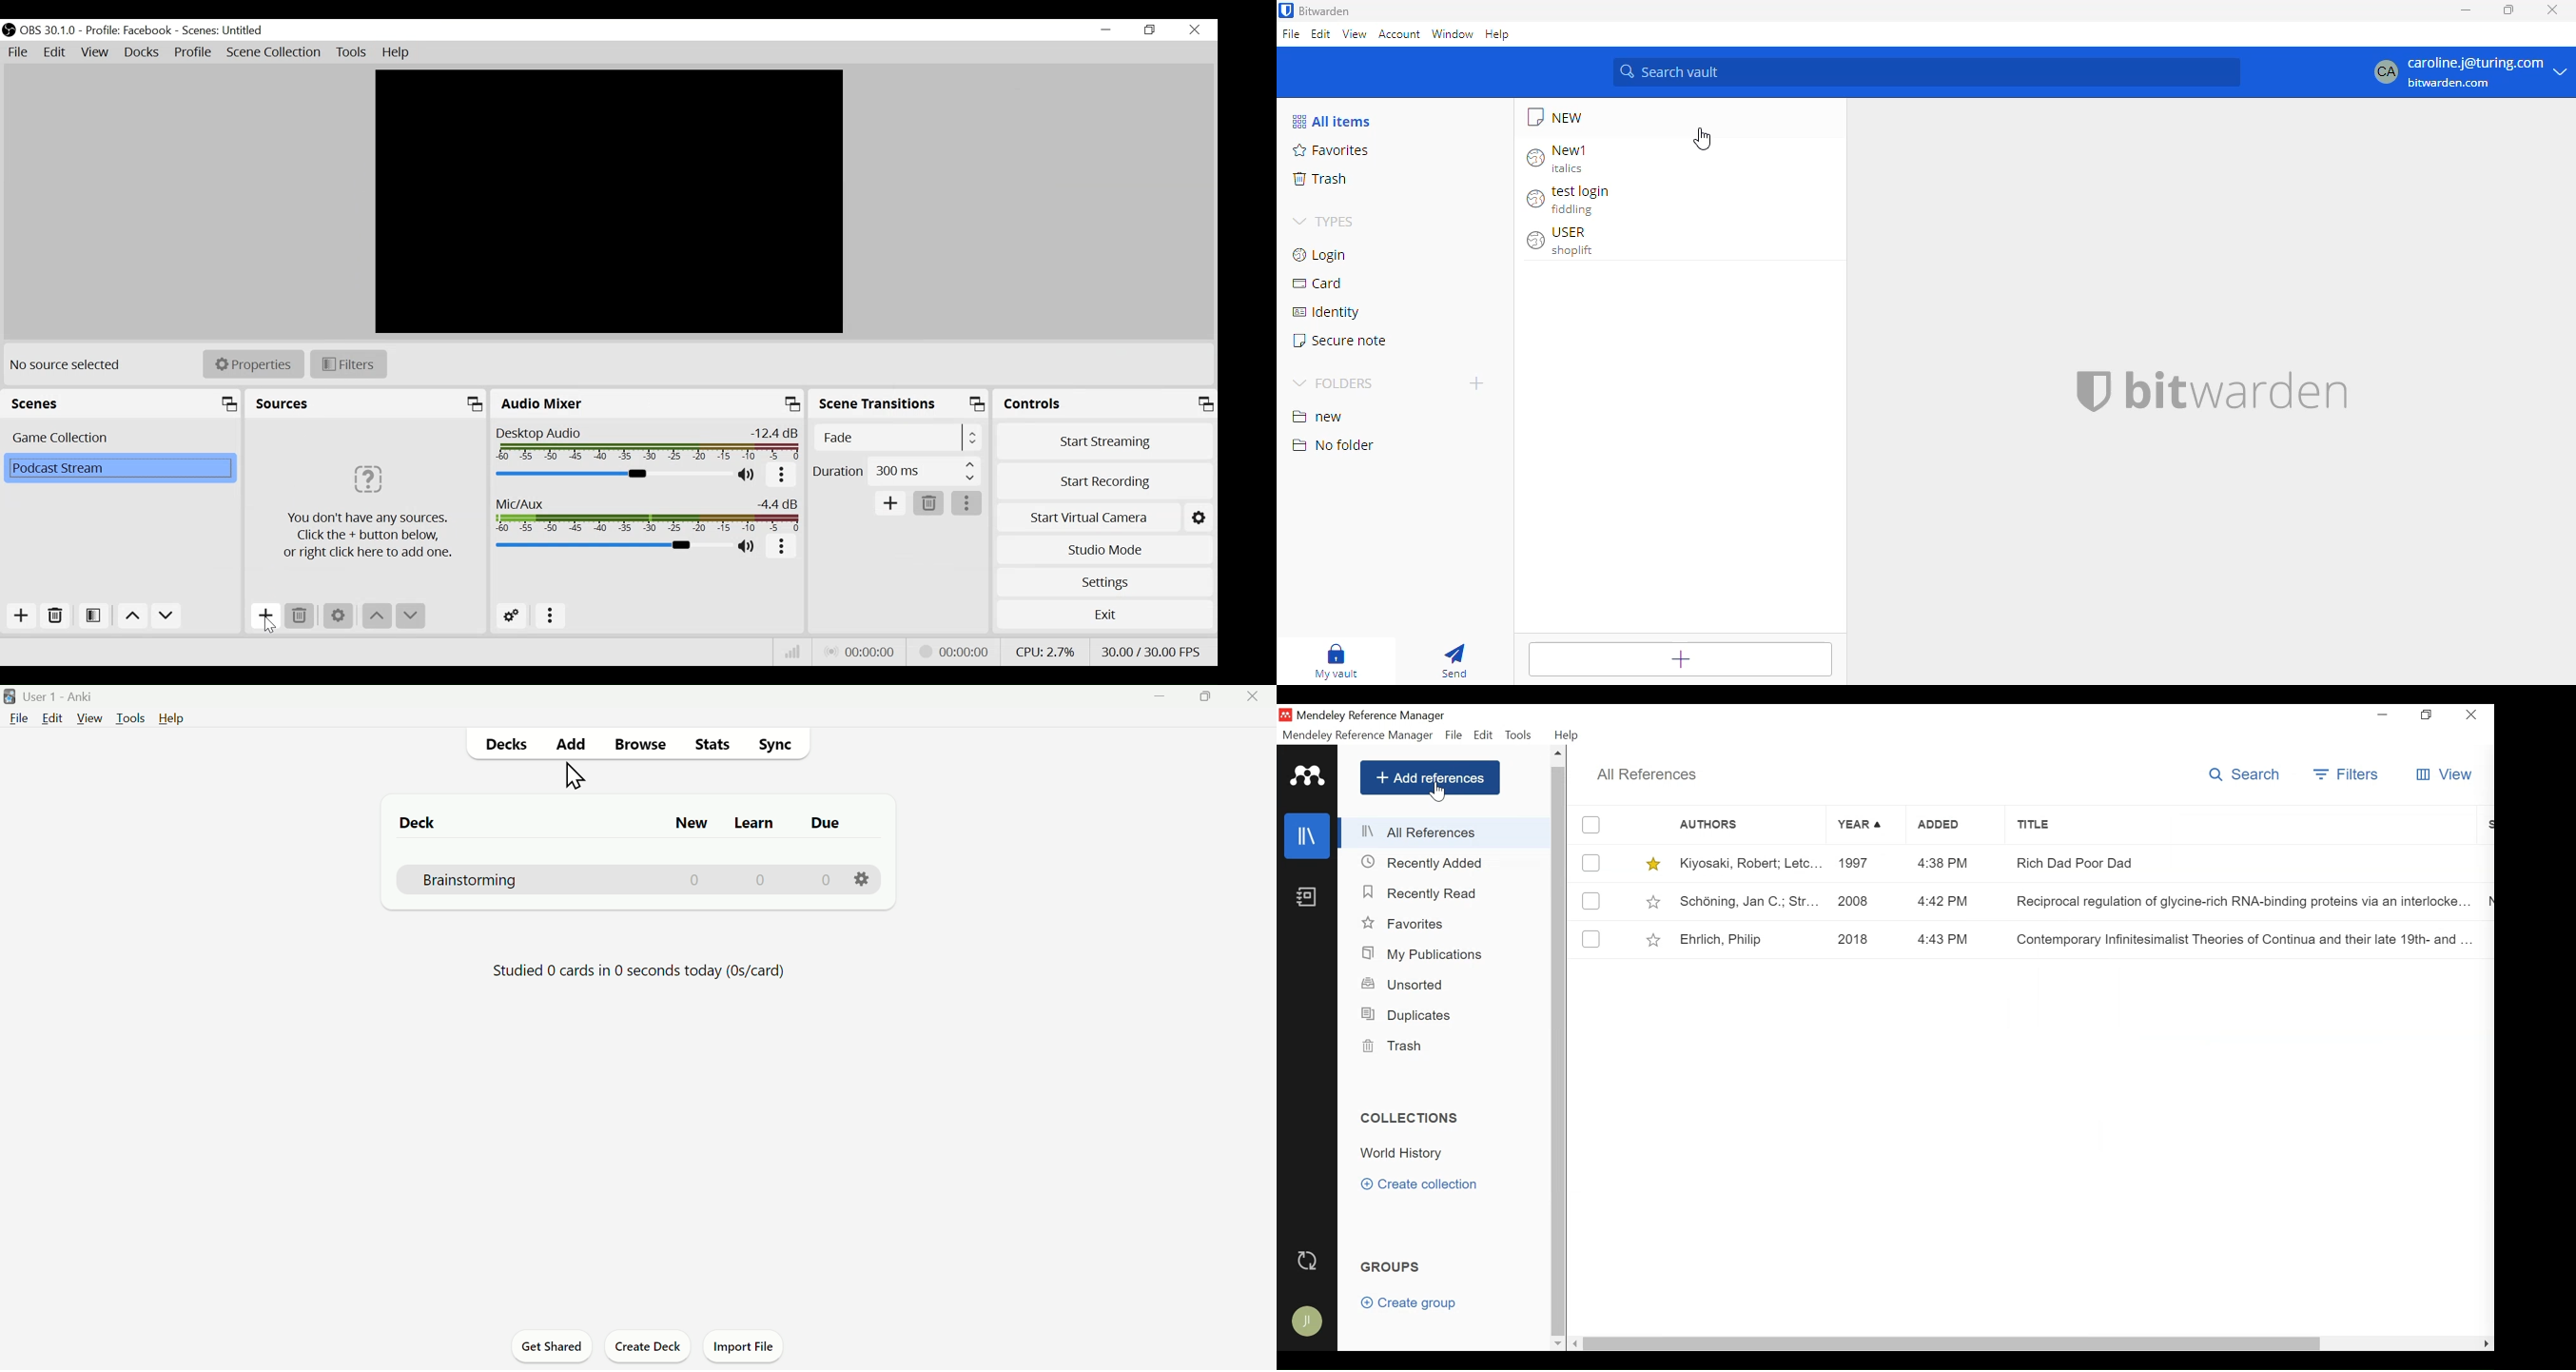 Image resolution: width=2576 pixels, height=1372 pixels. I want to click on Start Streaming, so click(1103, 440).